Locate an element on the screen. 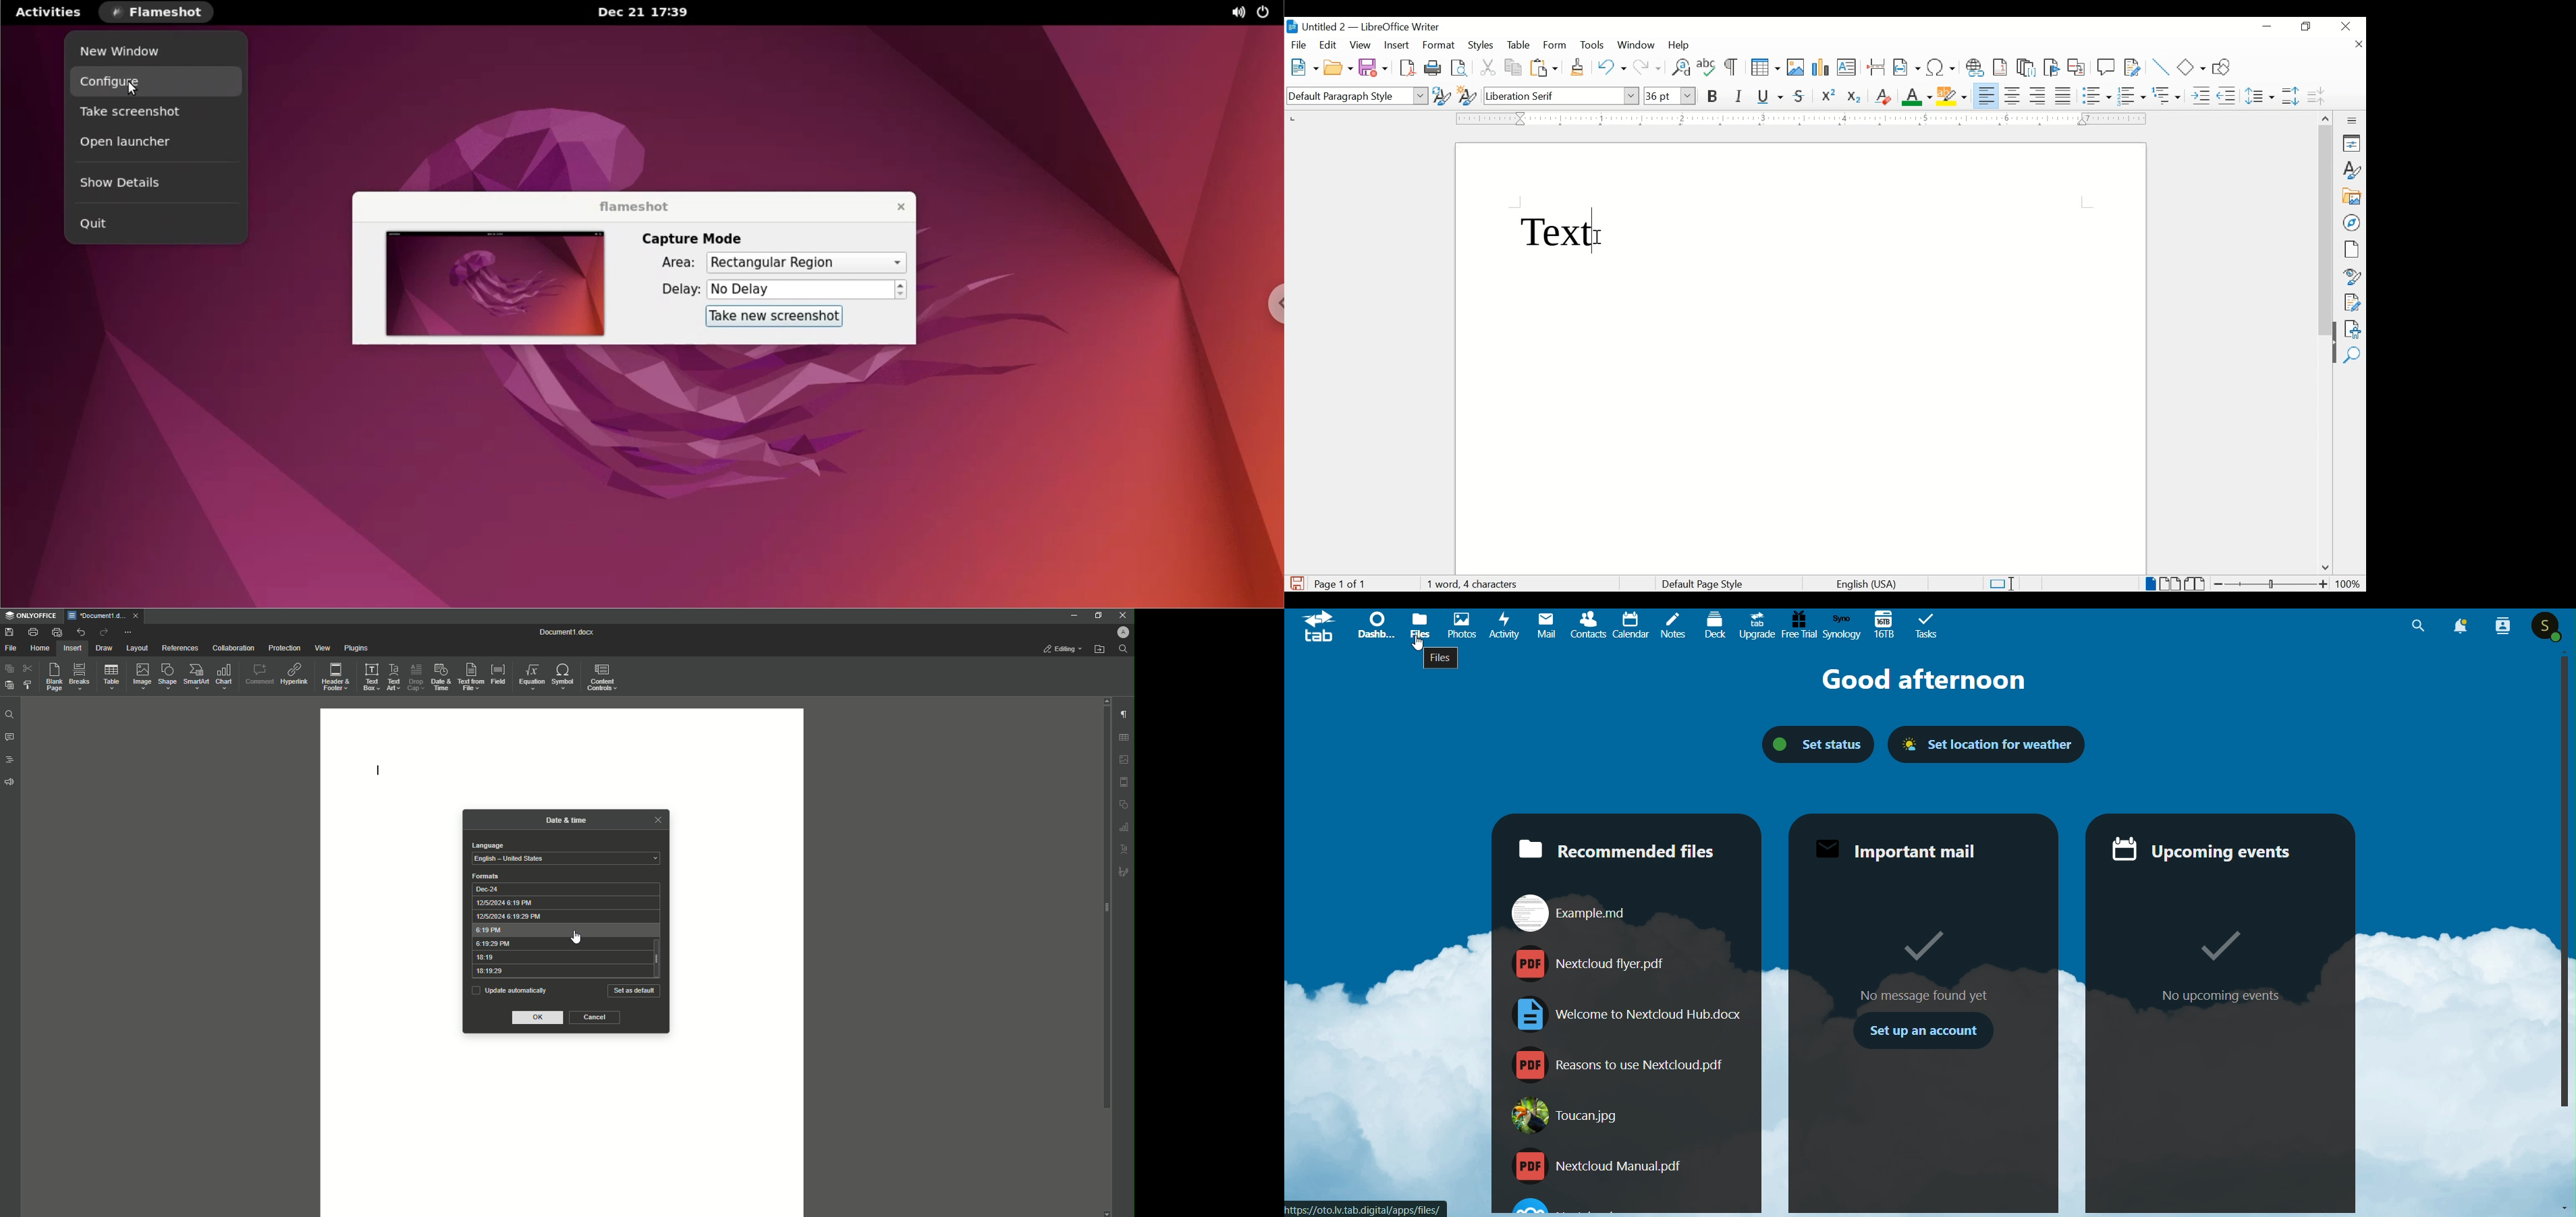 The image size is (2576, 1232). Plugins is located at coordinates (354, 648).